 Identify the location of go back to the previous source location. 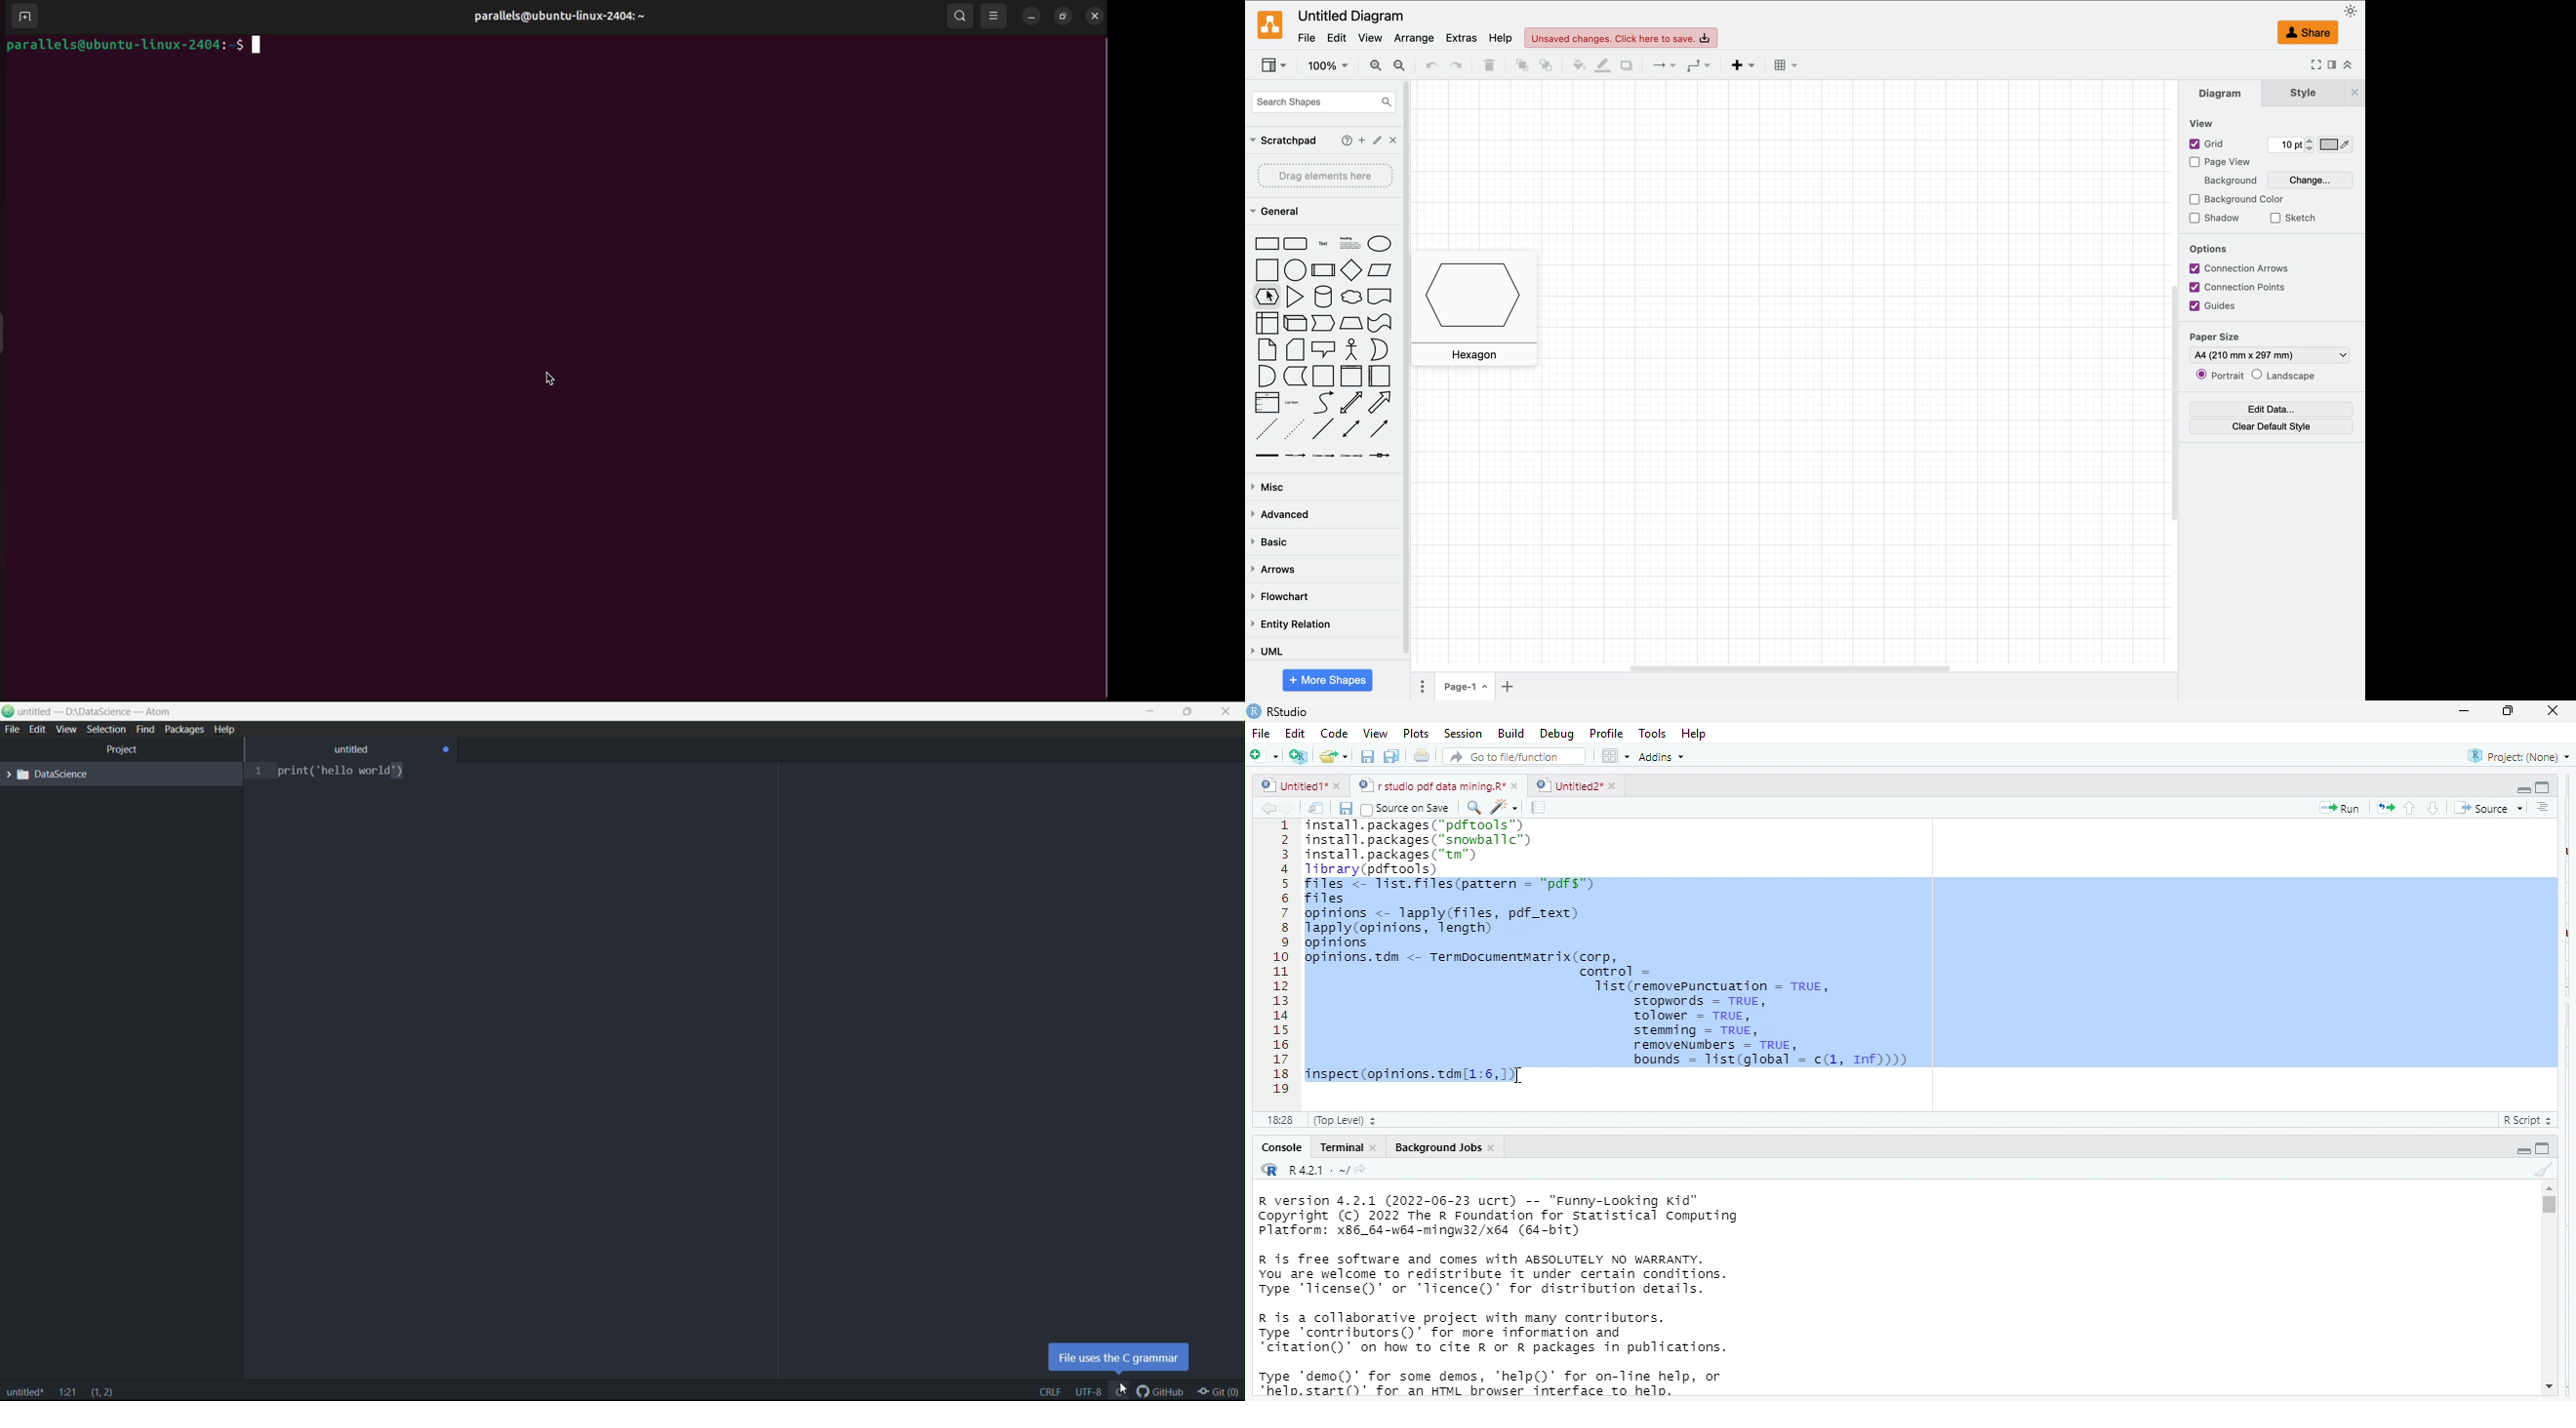
(1268, 808).